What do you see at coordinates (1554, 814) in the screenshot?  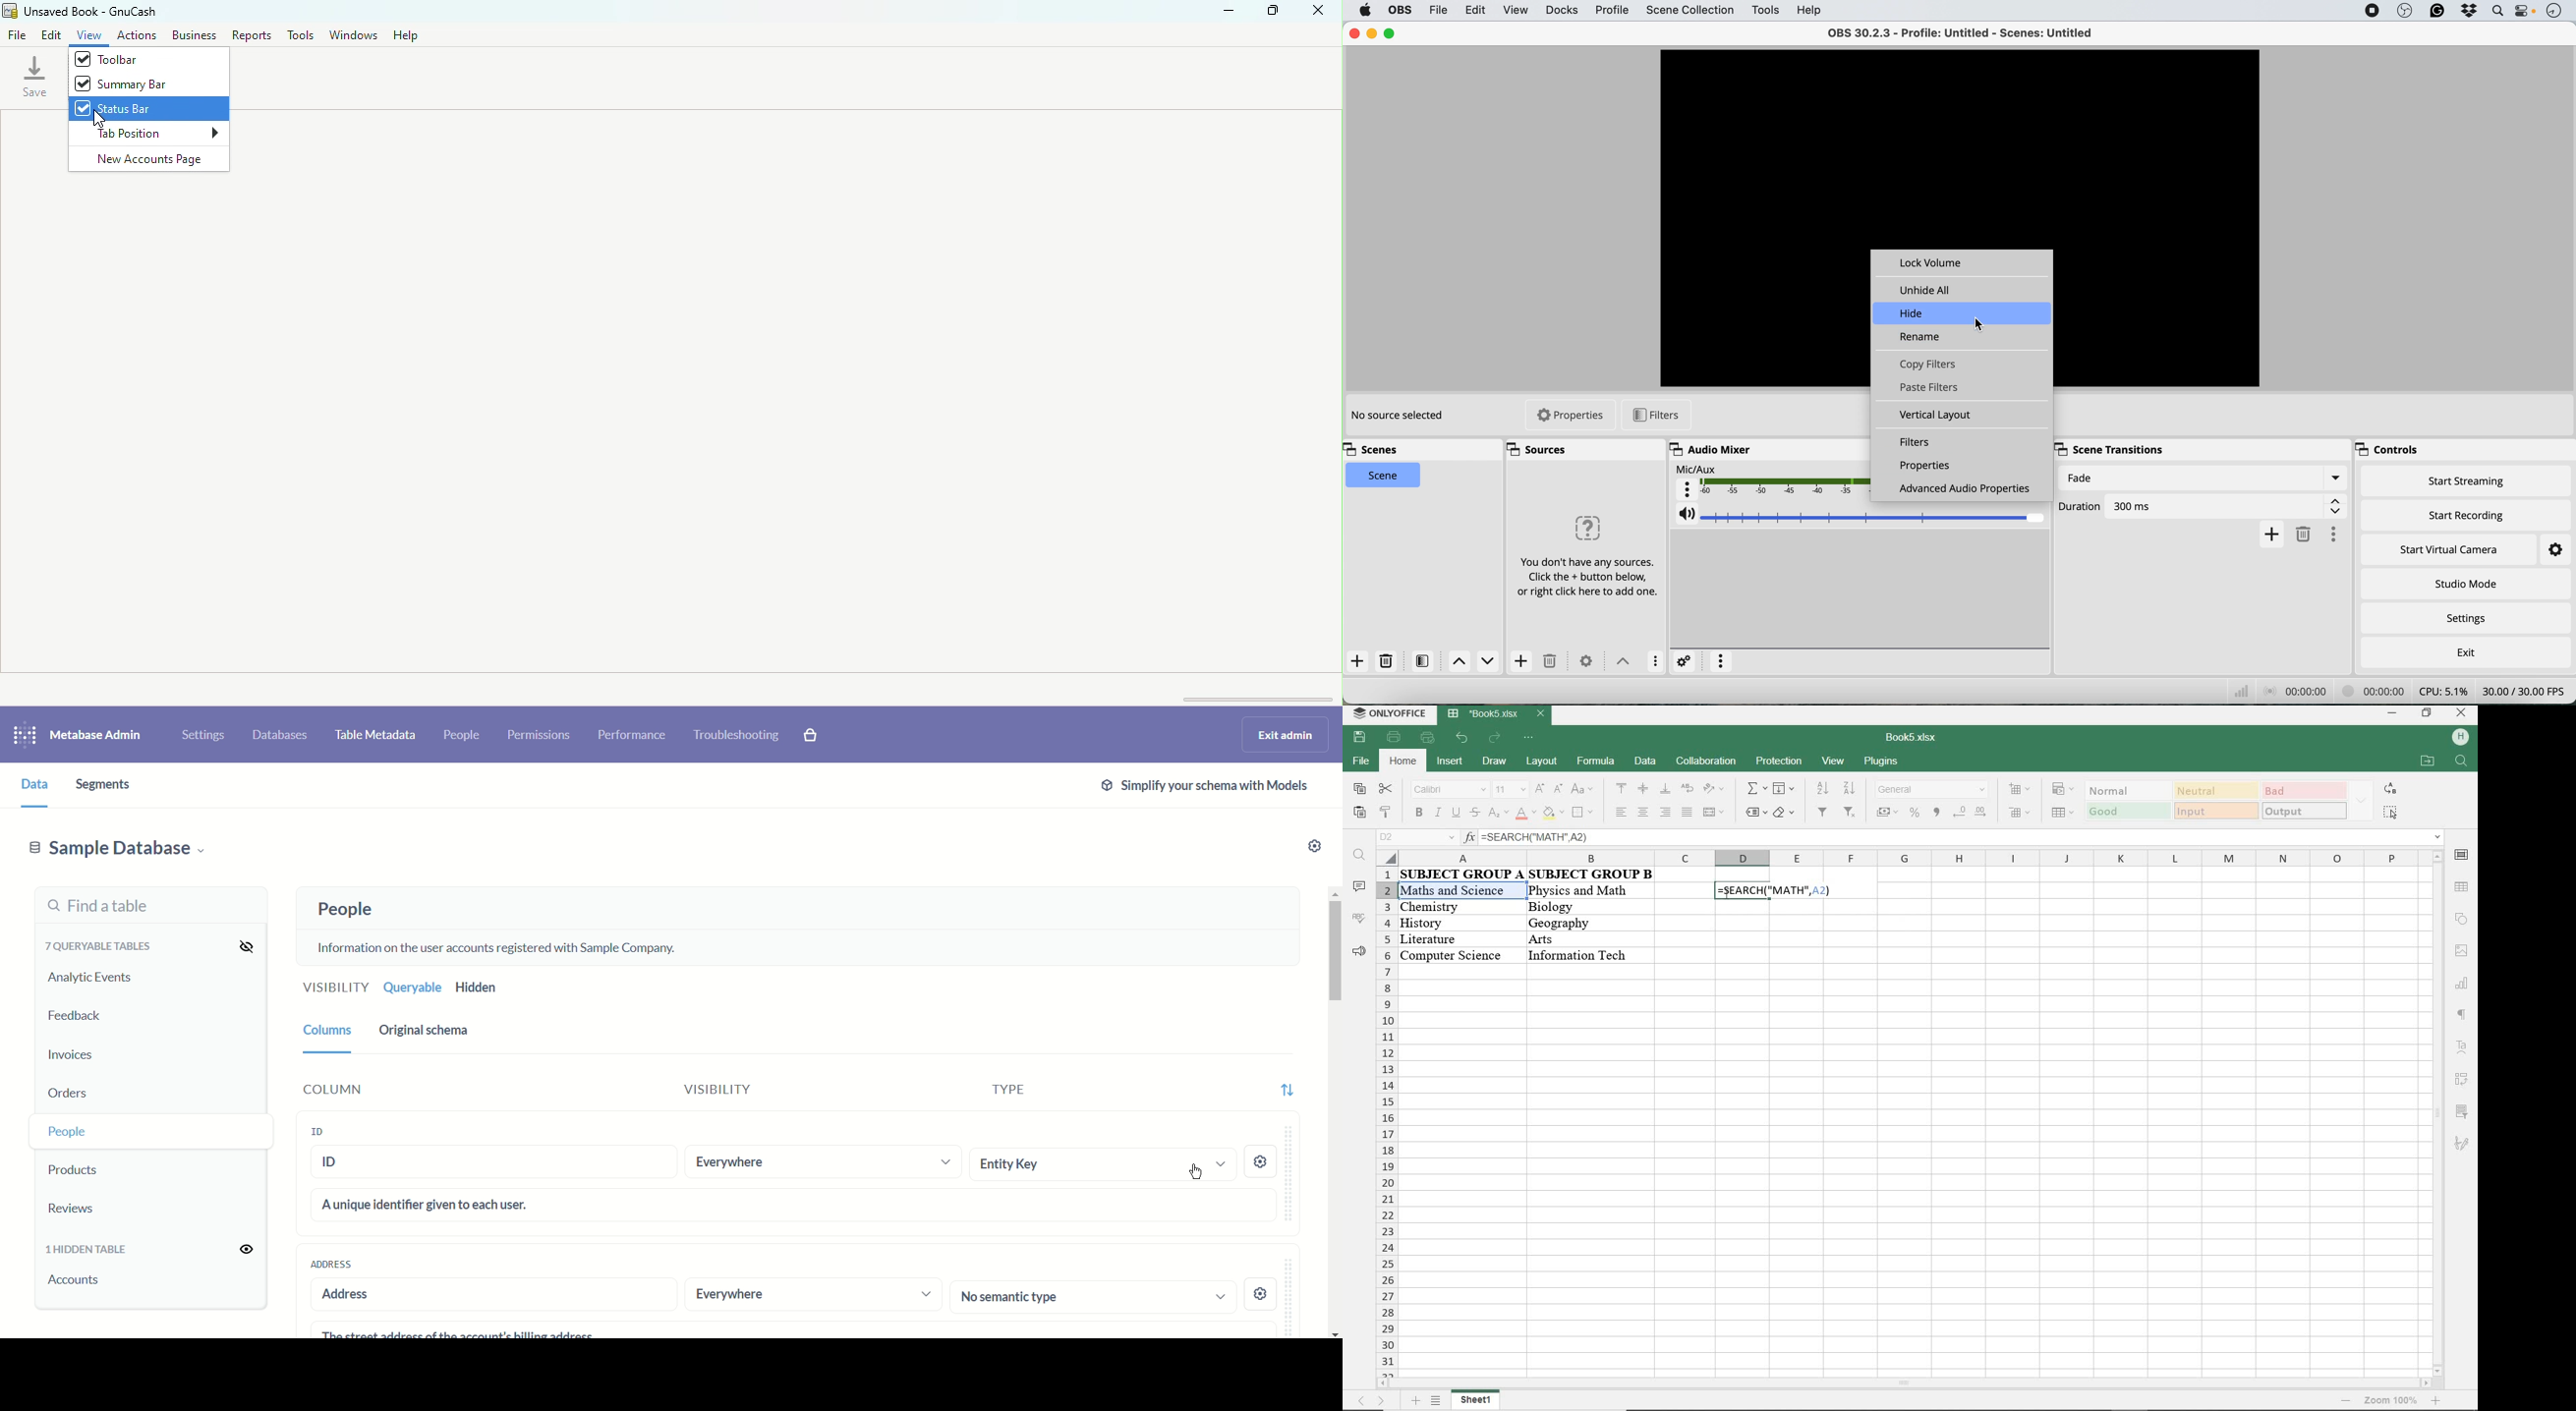 I see `fill color` at bounding box center [1554, 814].